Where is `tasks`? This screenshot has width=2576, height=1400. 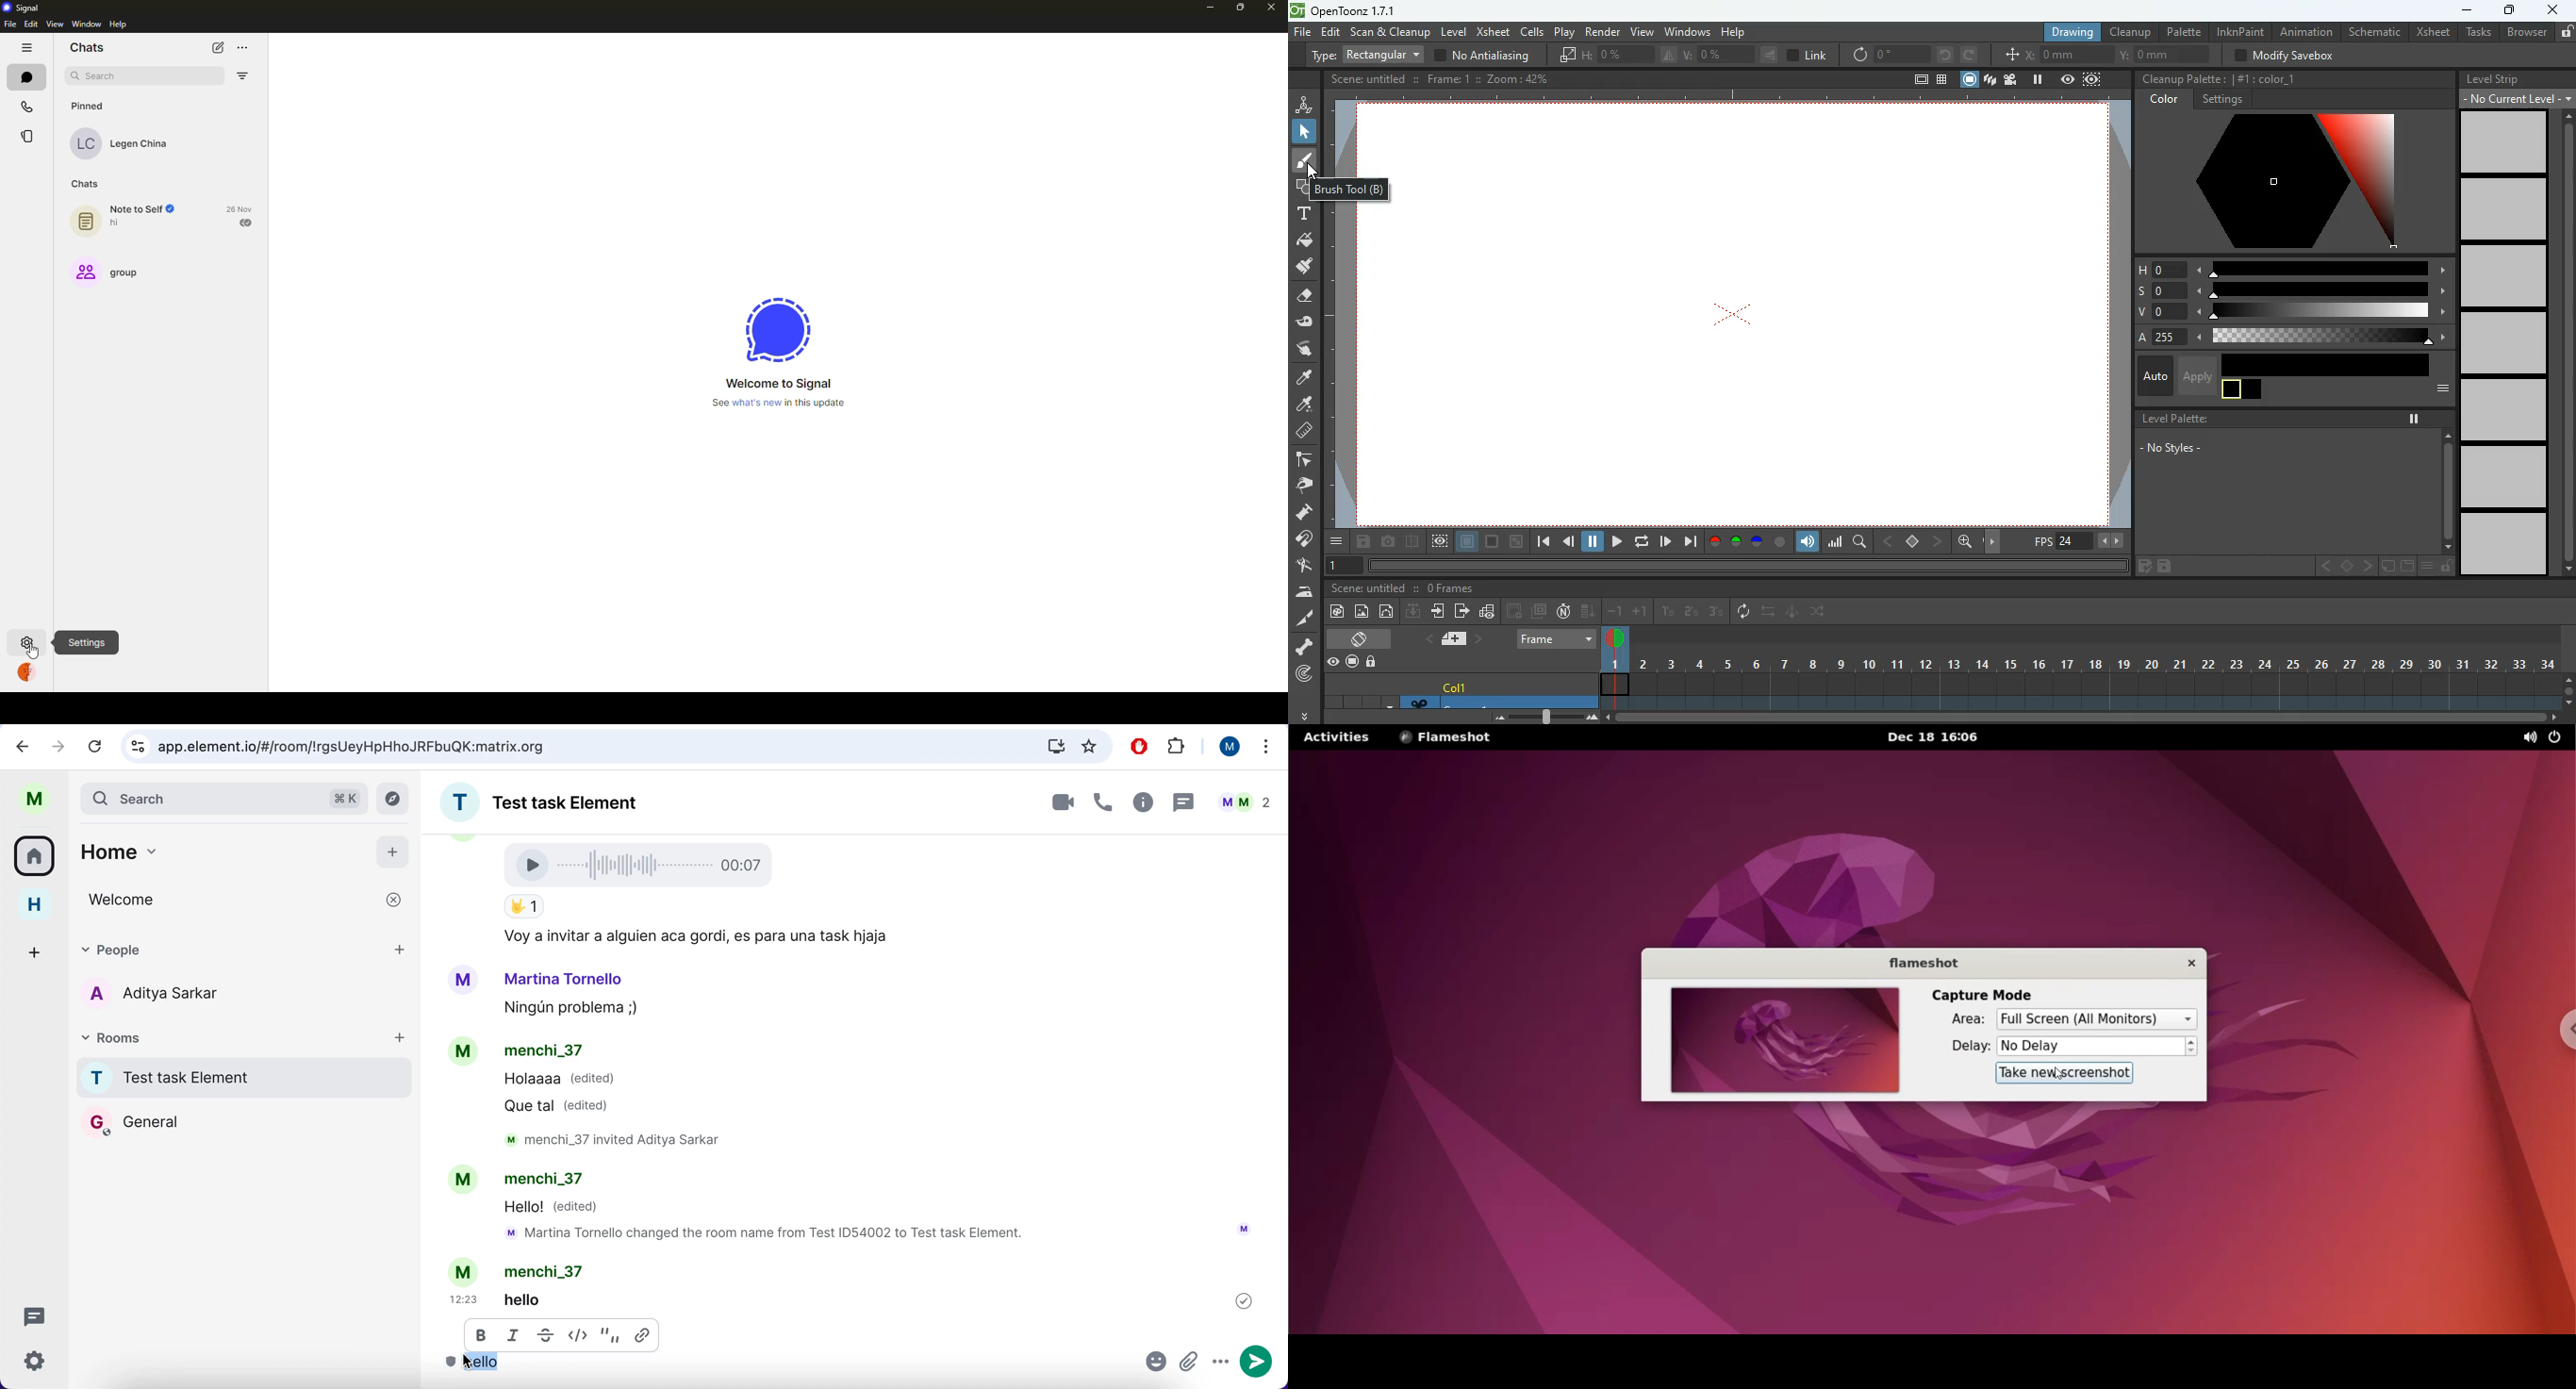 tasks is located at coordinates (2477, 33).